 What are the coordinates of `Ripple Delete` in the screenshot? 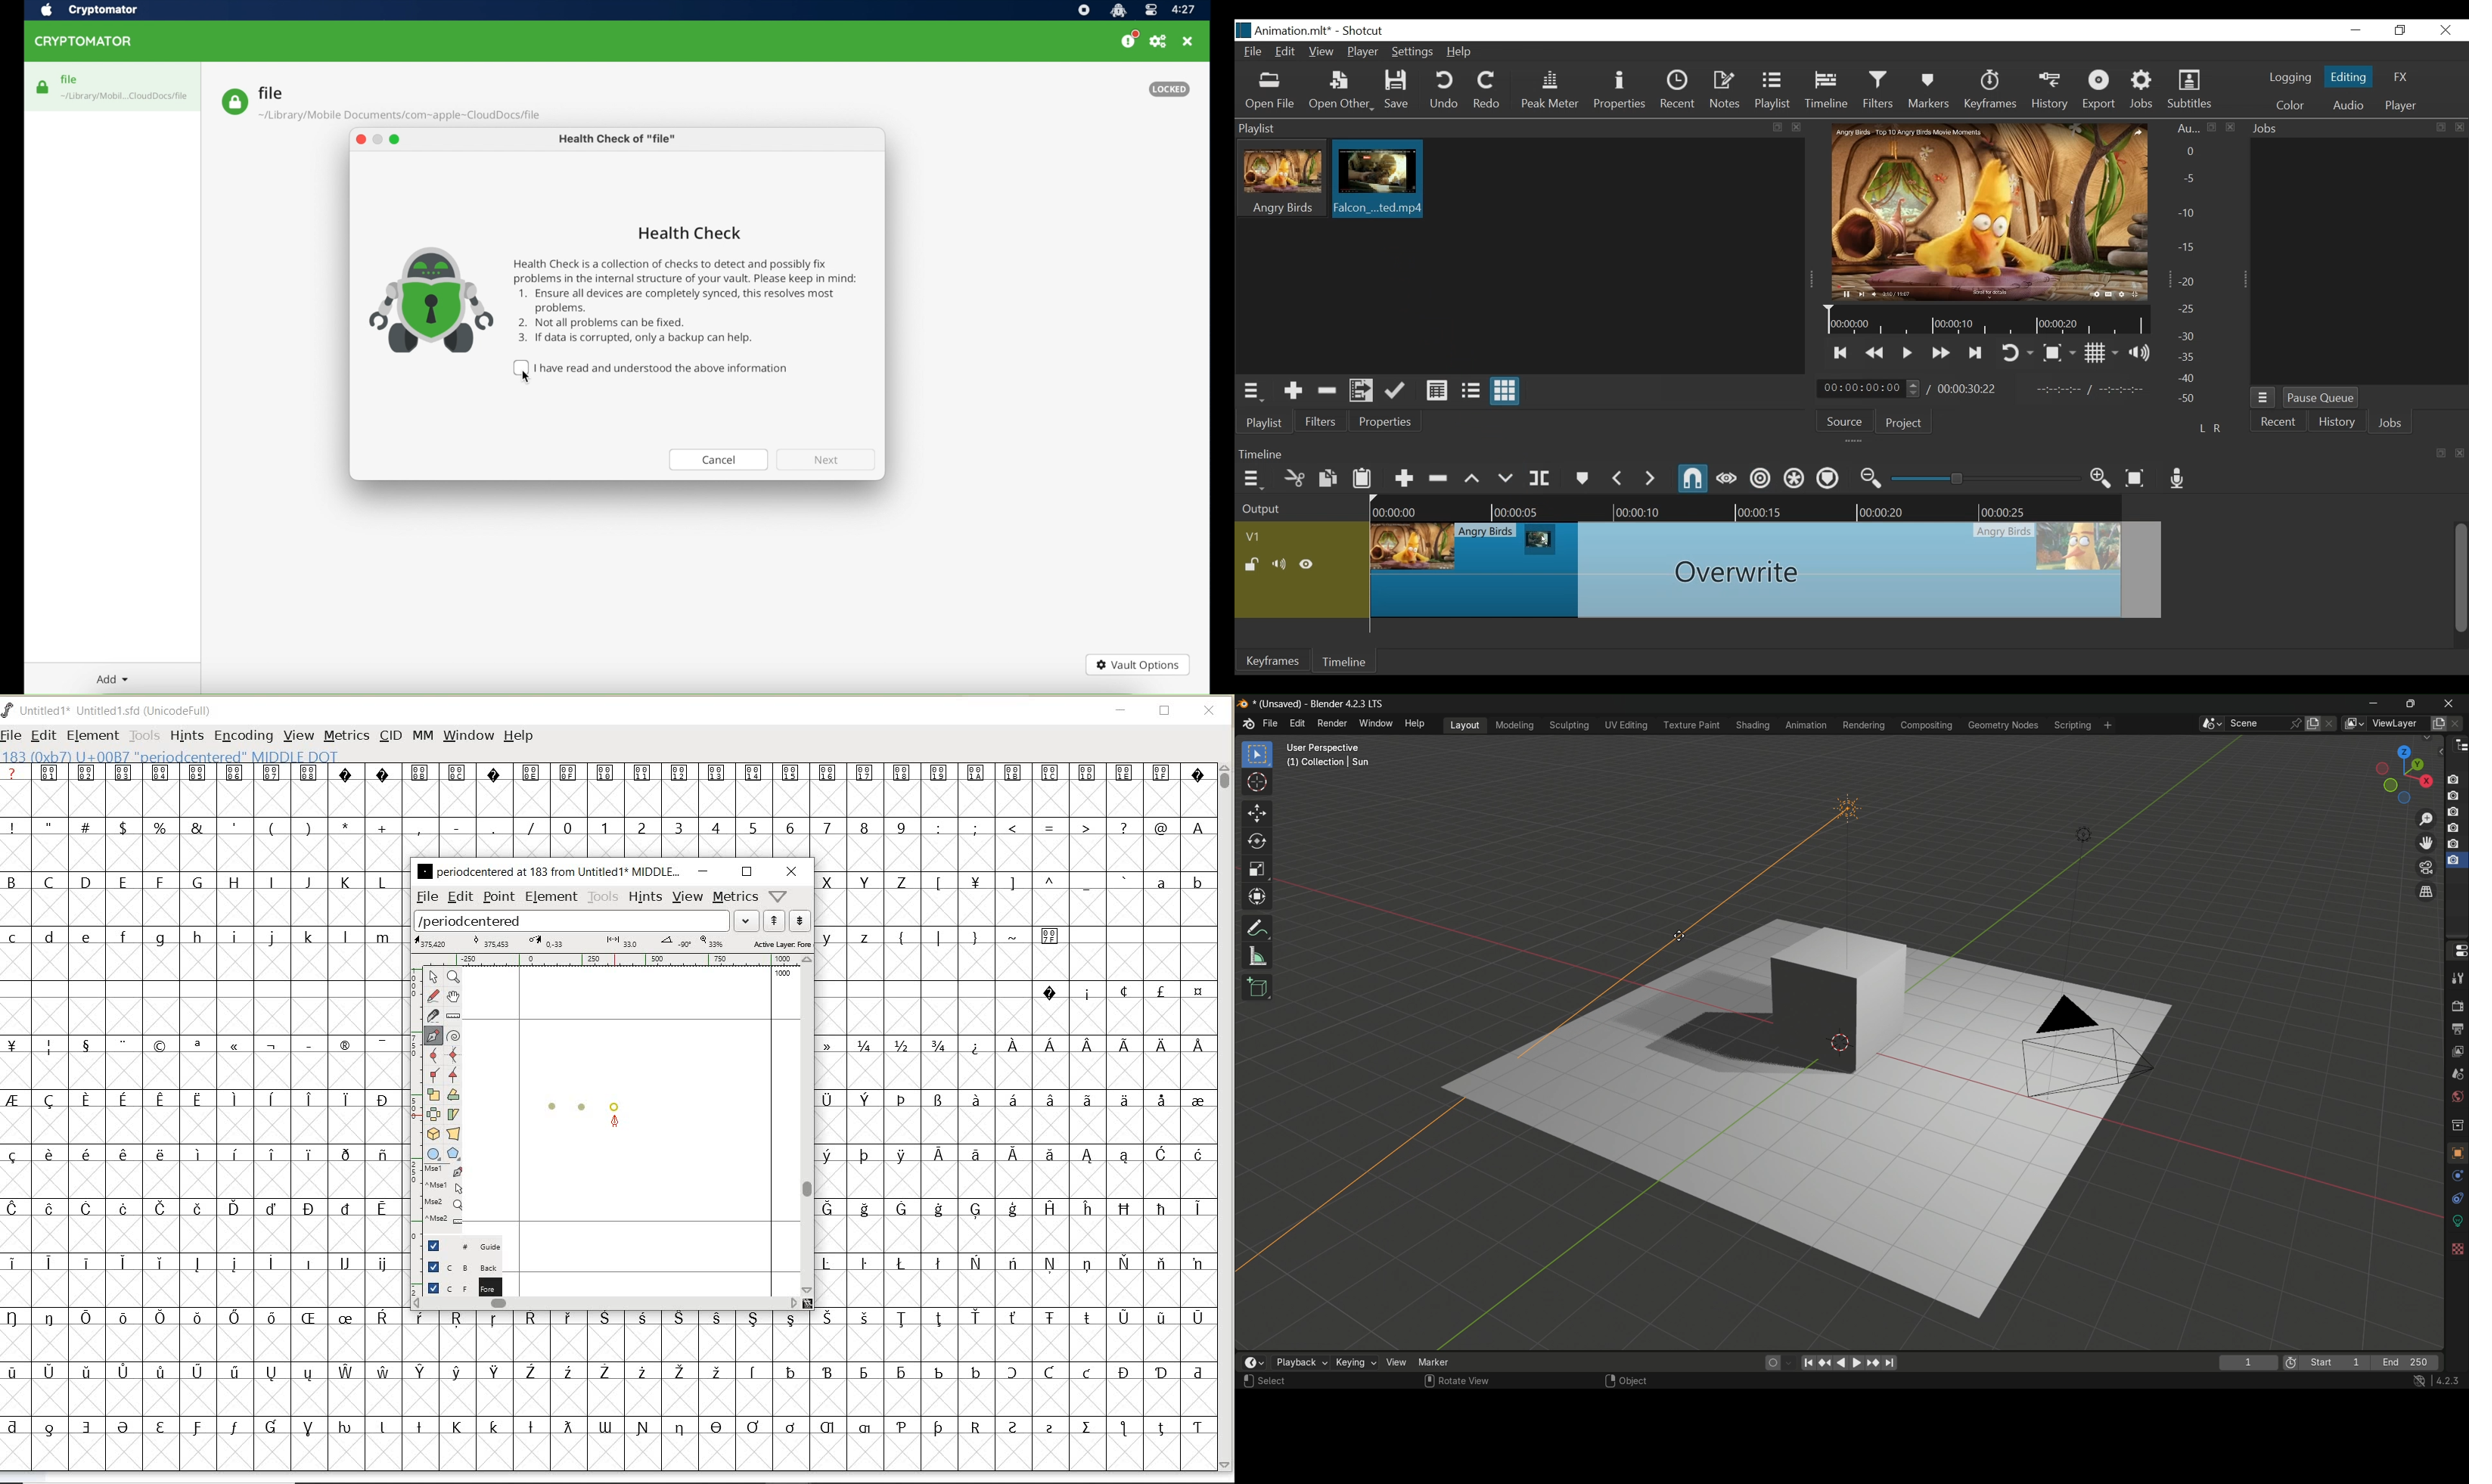 It's located at (1440, 476).